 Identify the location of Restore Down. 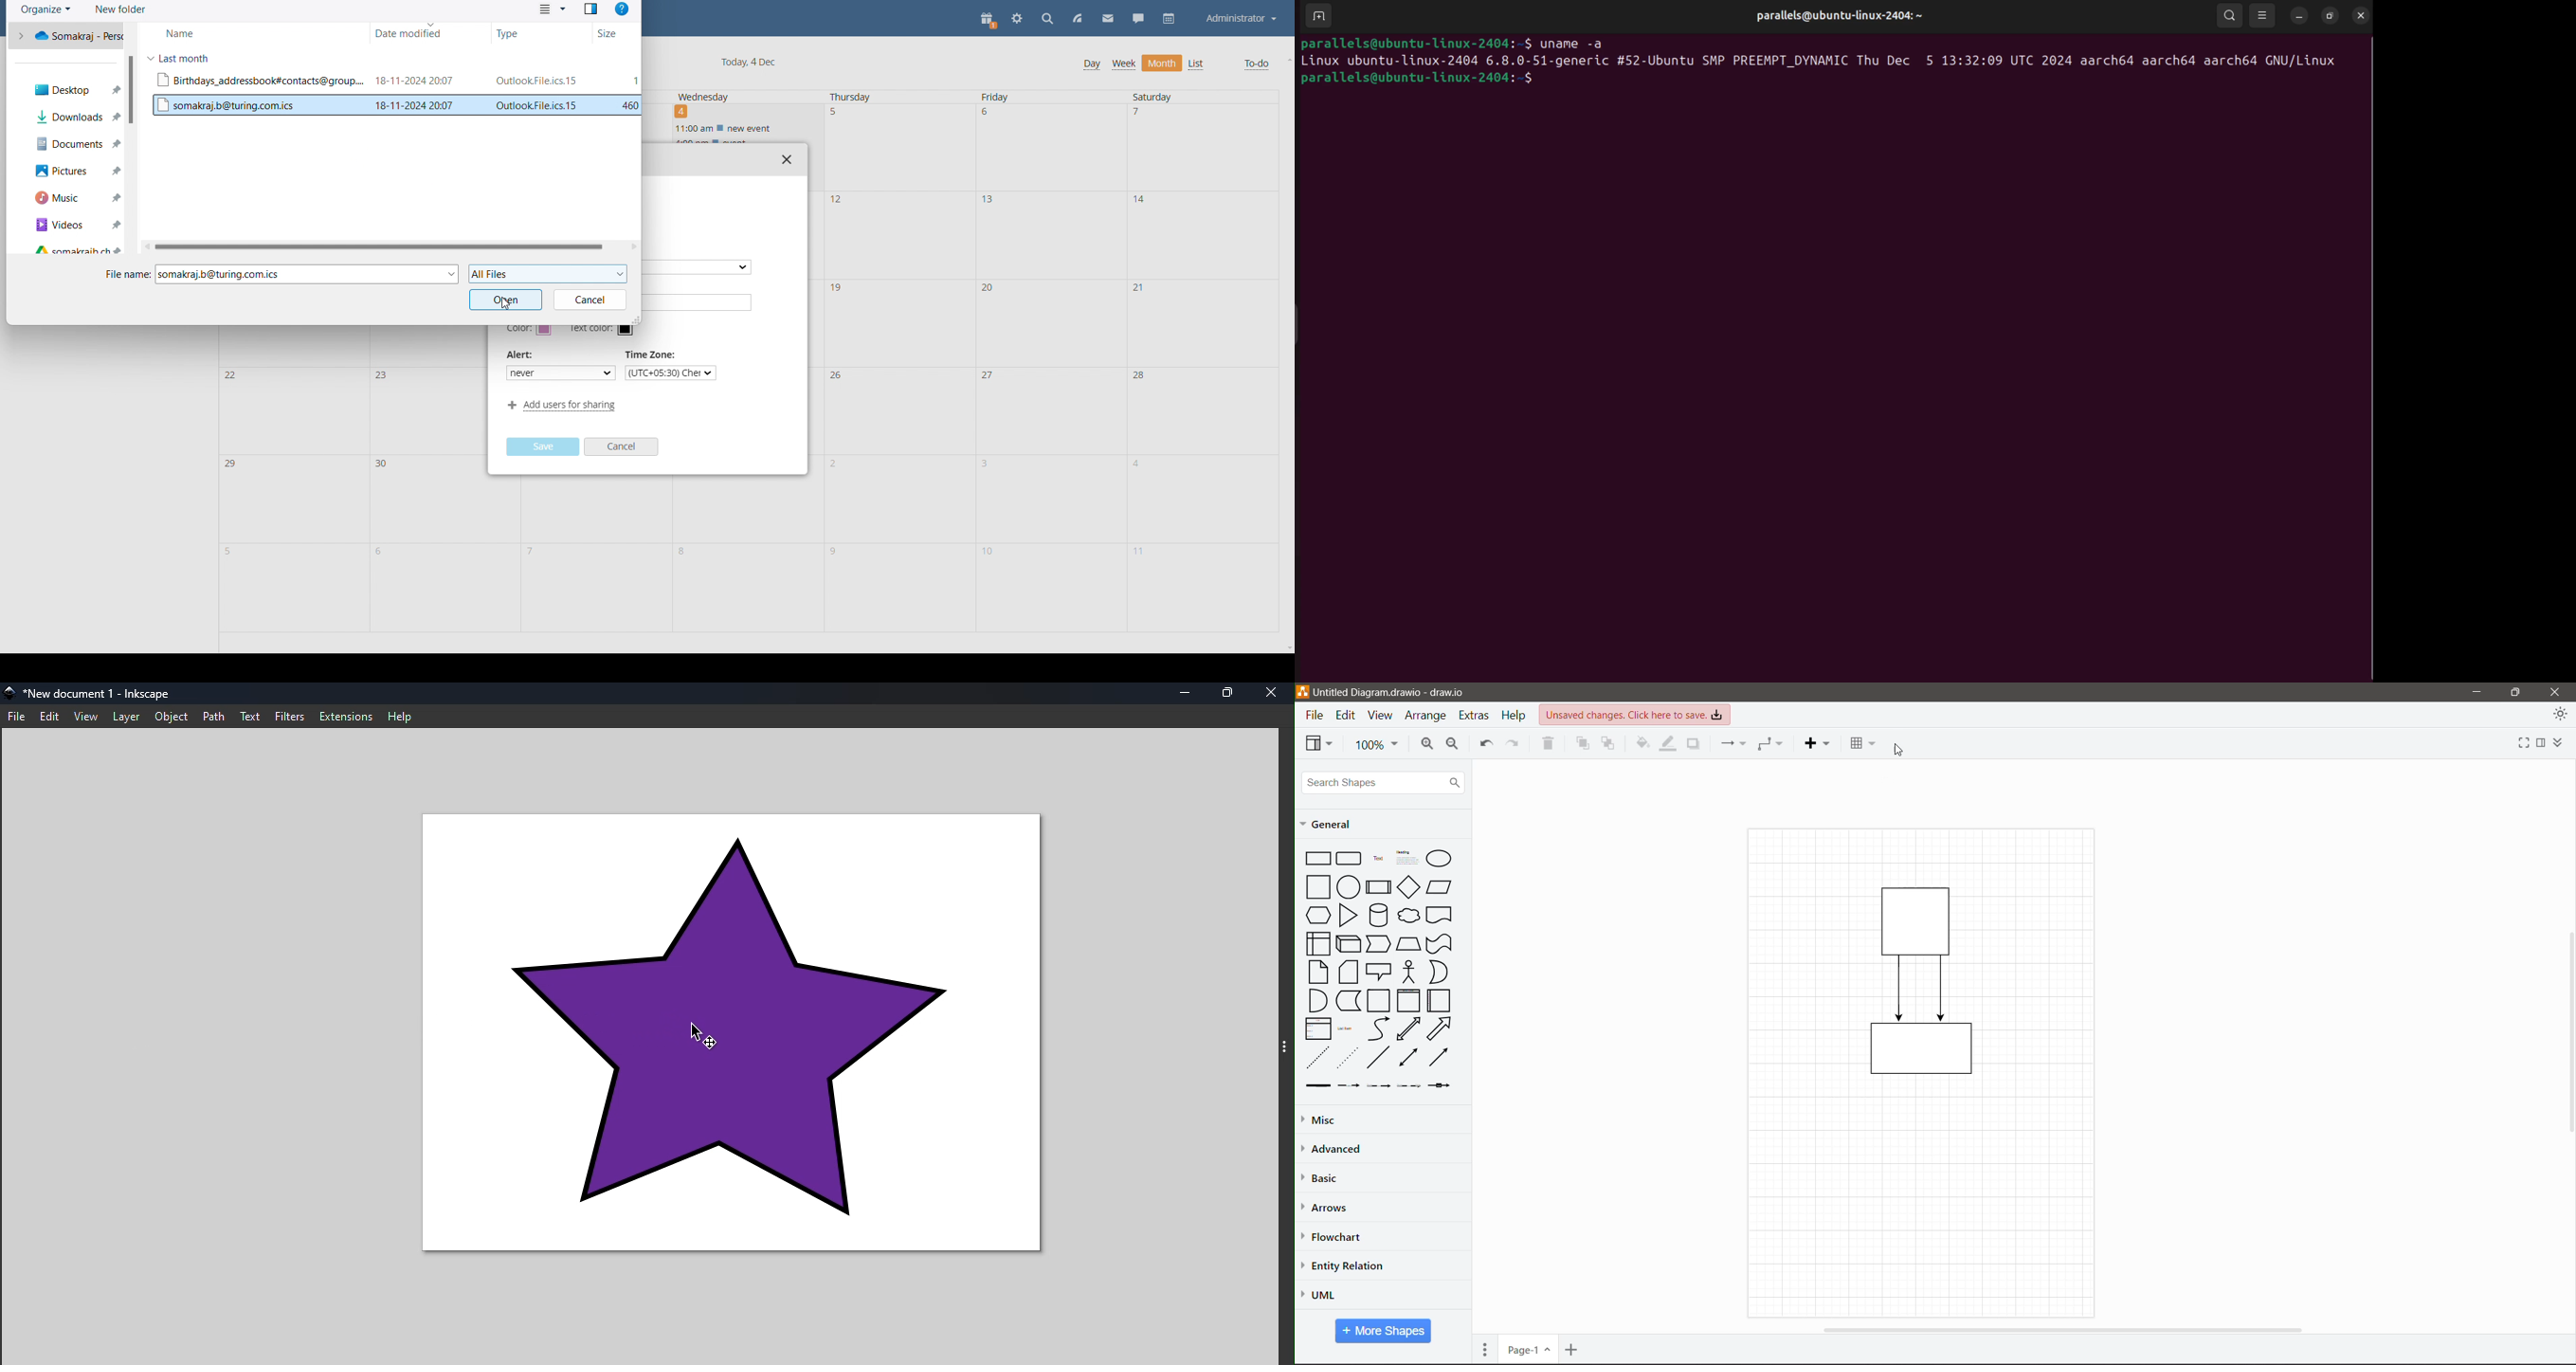
(2517, 691).